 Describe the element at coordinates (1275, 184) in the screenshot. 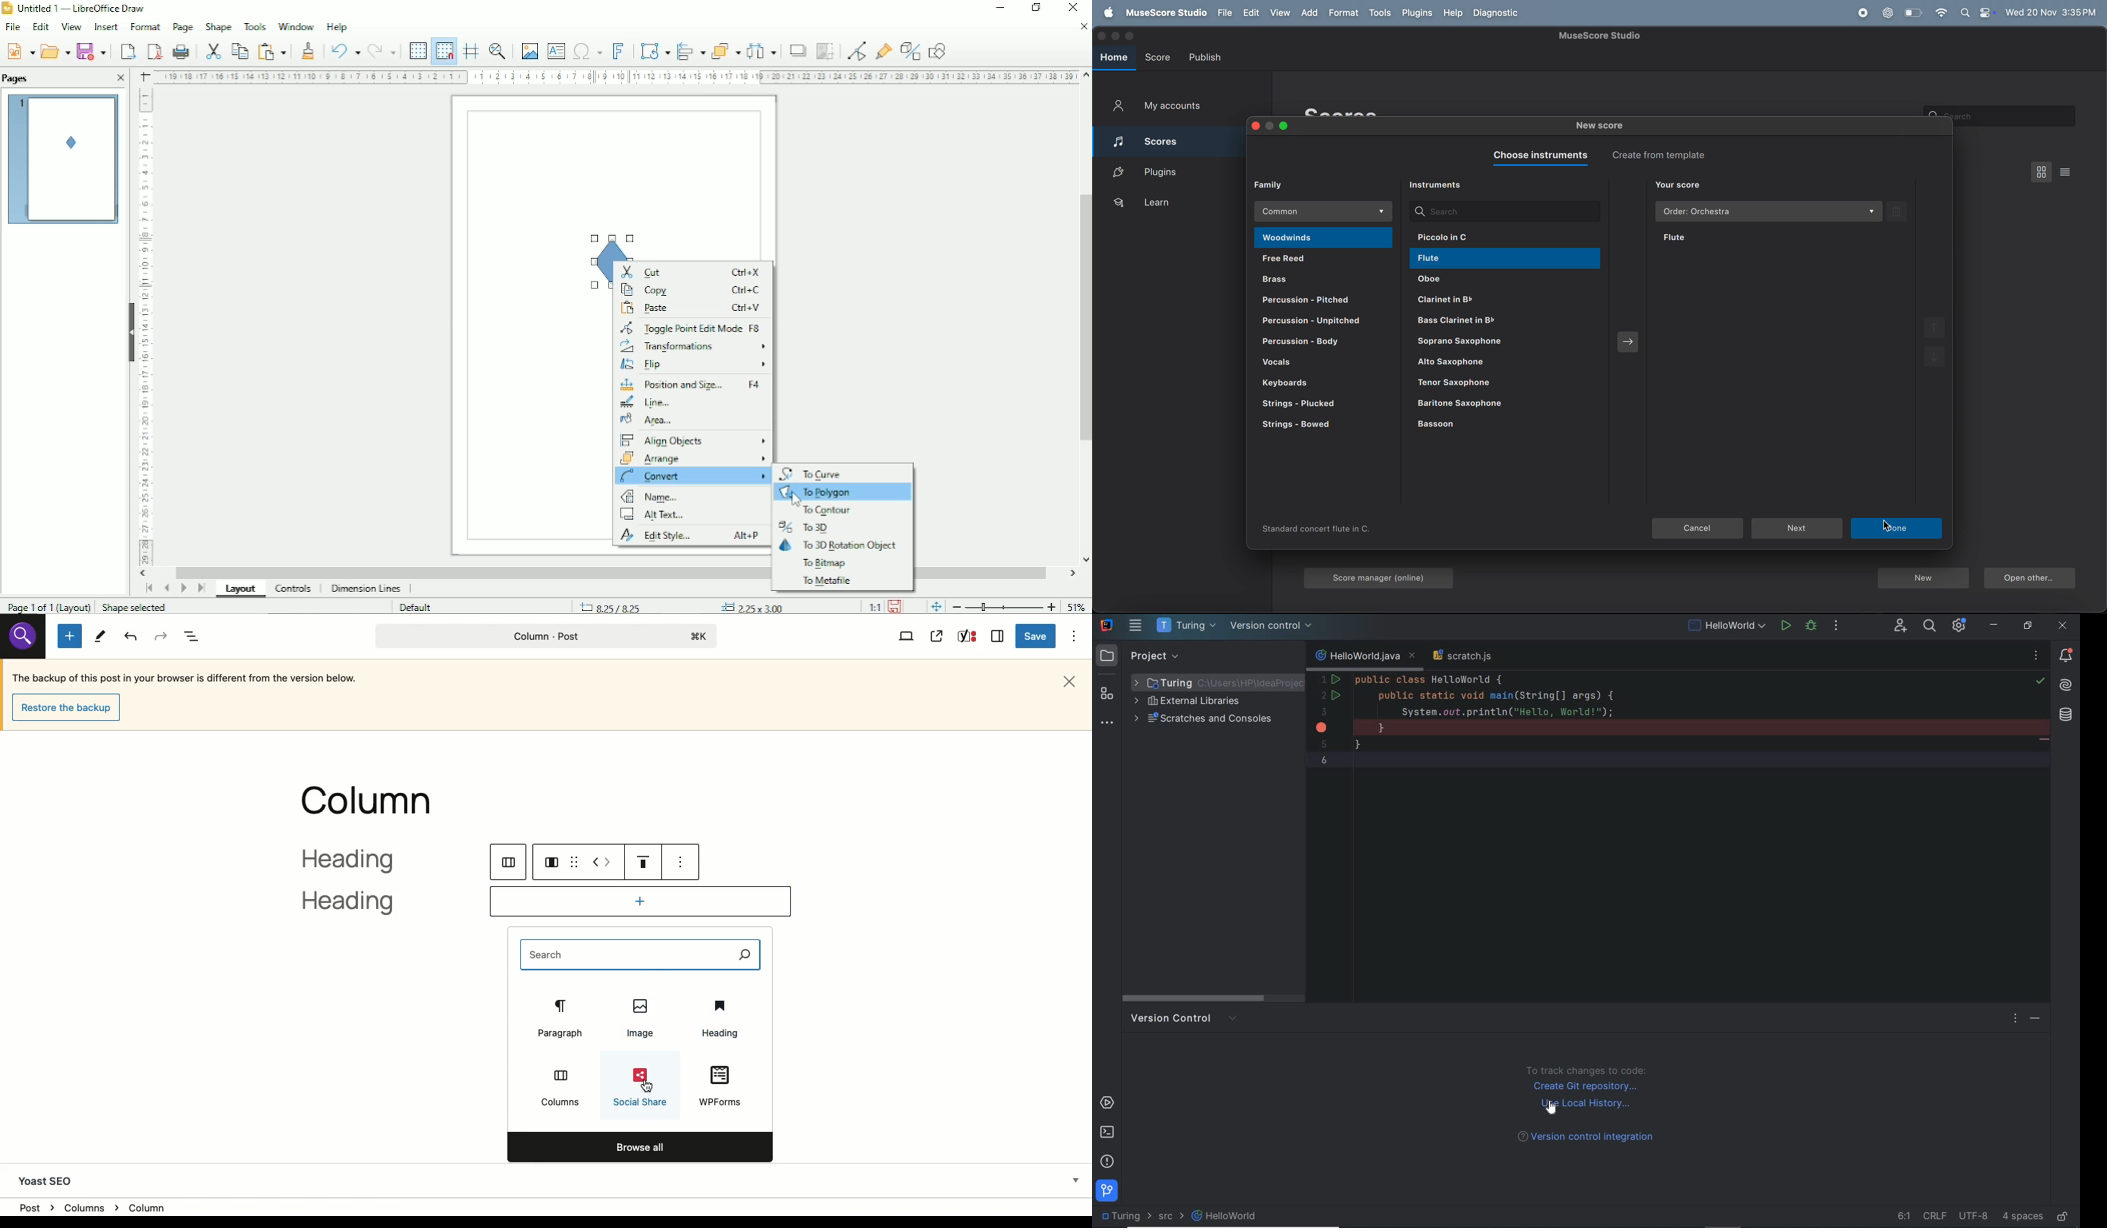

I see `family` at that location.